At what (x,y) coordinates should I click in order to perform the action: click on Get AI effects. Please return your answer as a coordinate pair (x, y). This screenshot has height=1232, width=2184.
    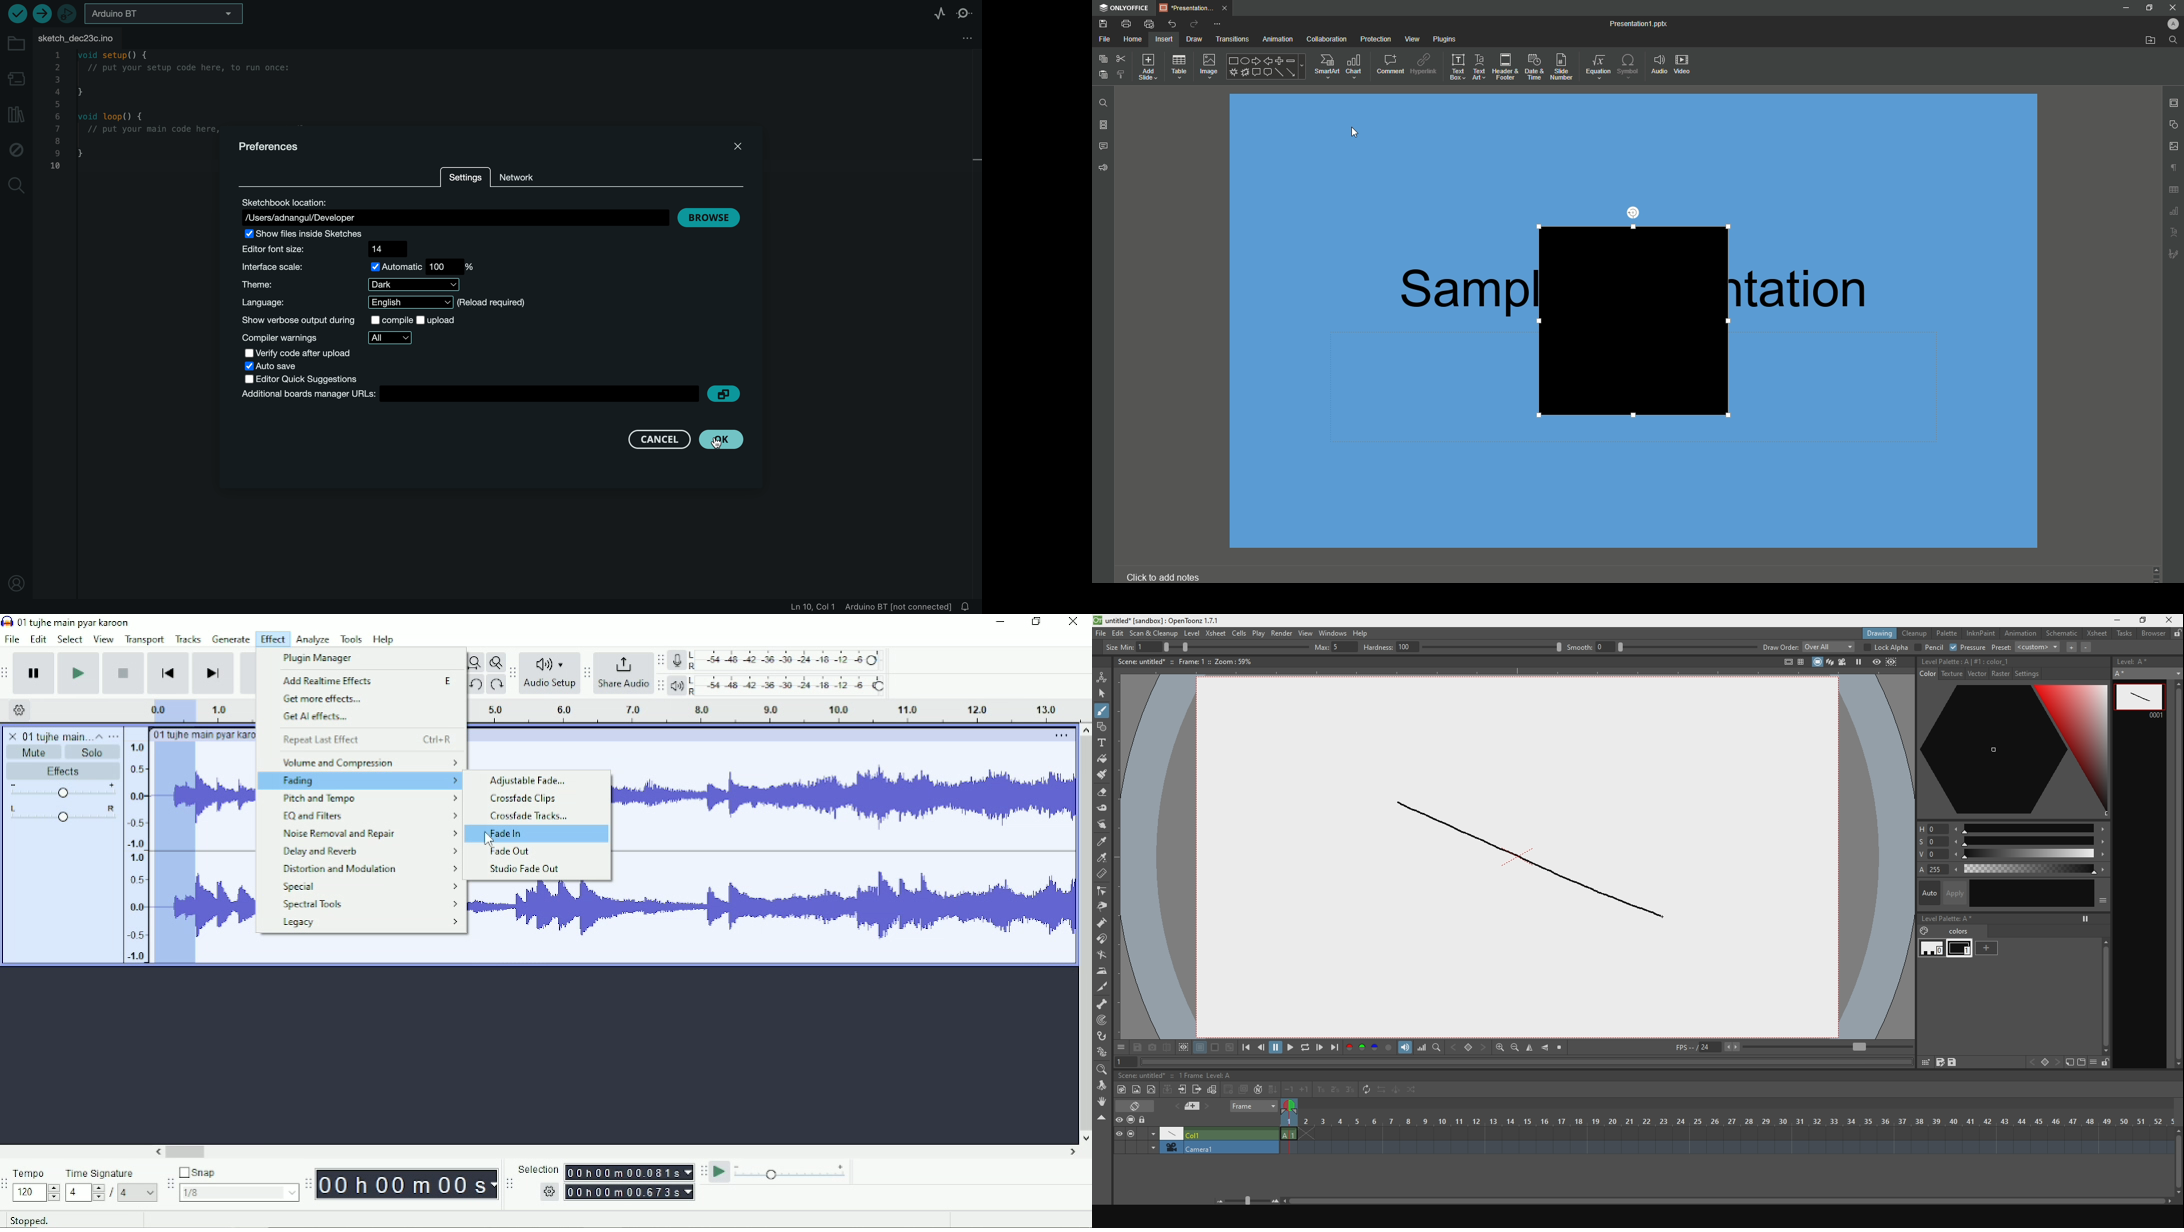
    Looking at the image, I should click on (316, 717).